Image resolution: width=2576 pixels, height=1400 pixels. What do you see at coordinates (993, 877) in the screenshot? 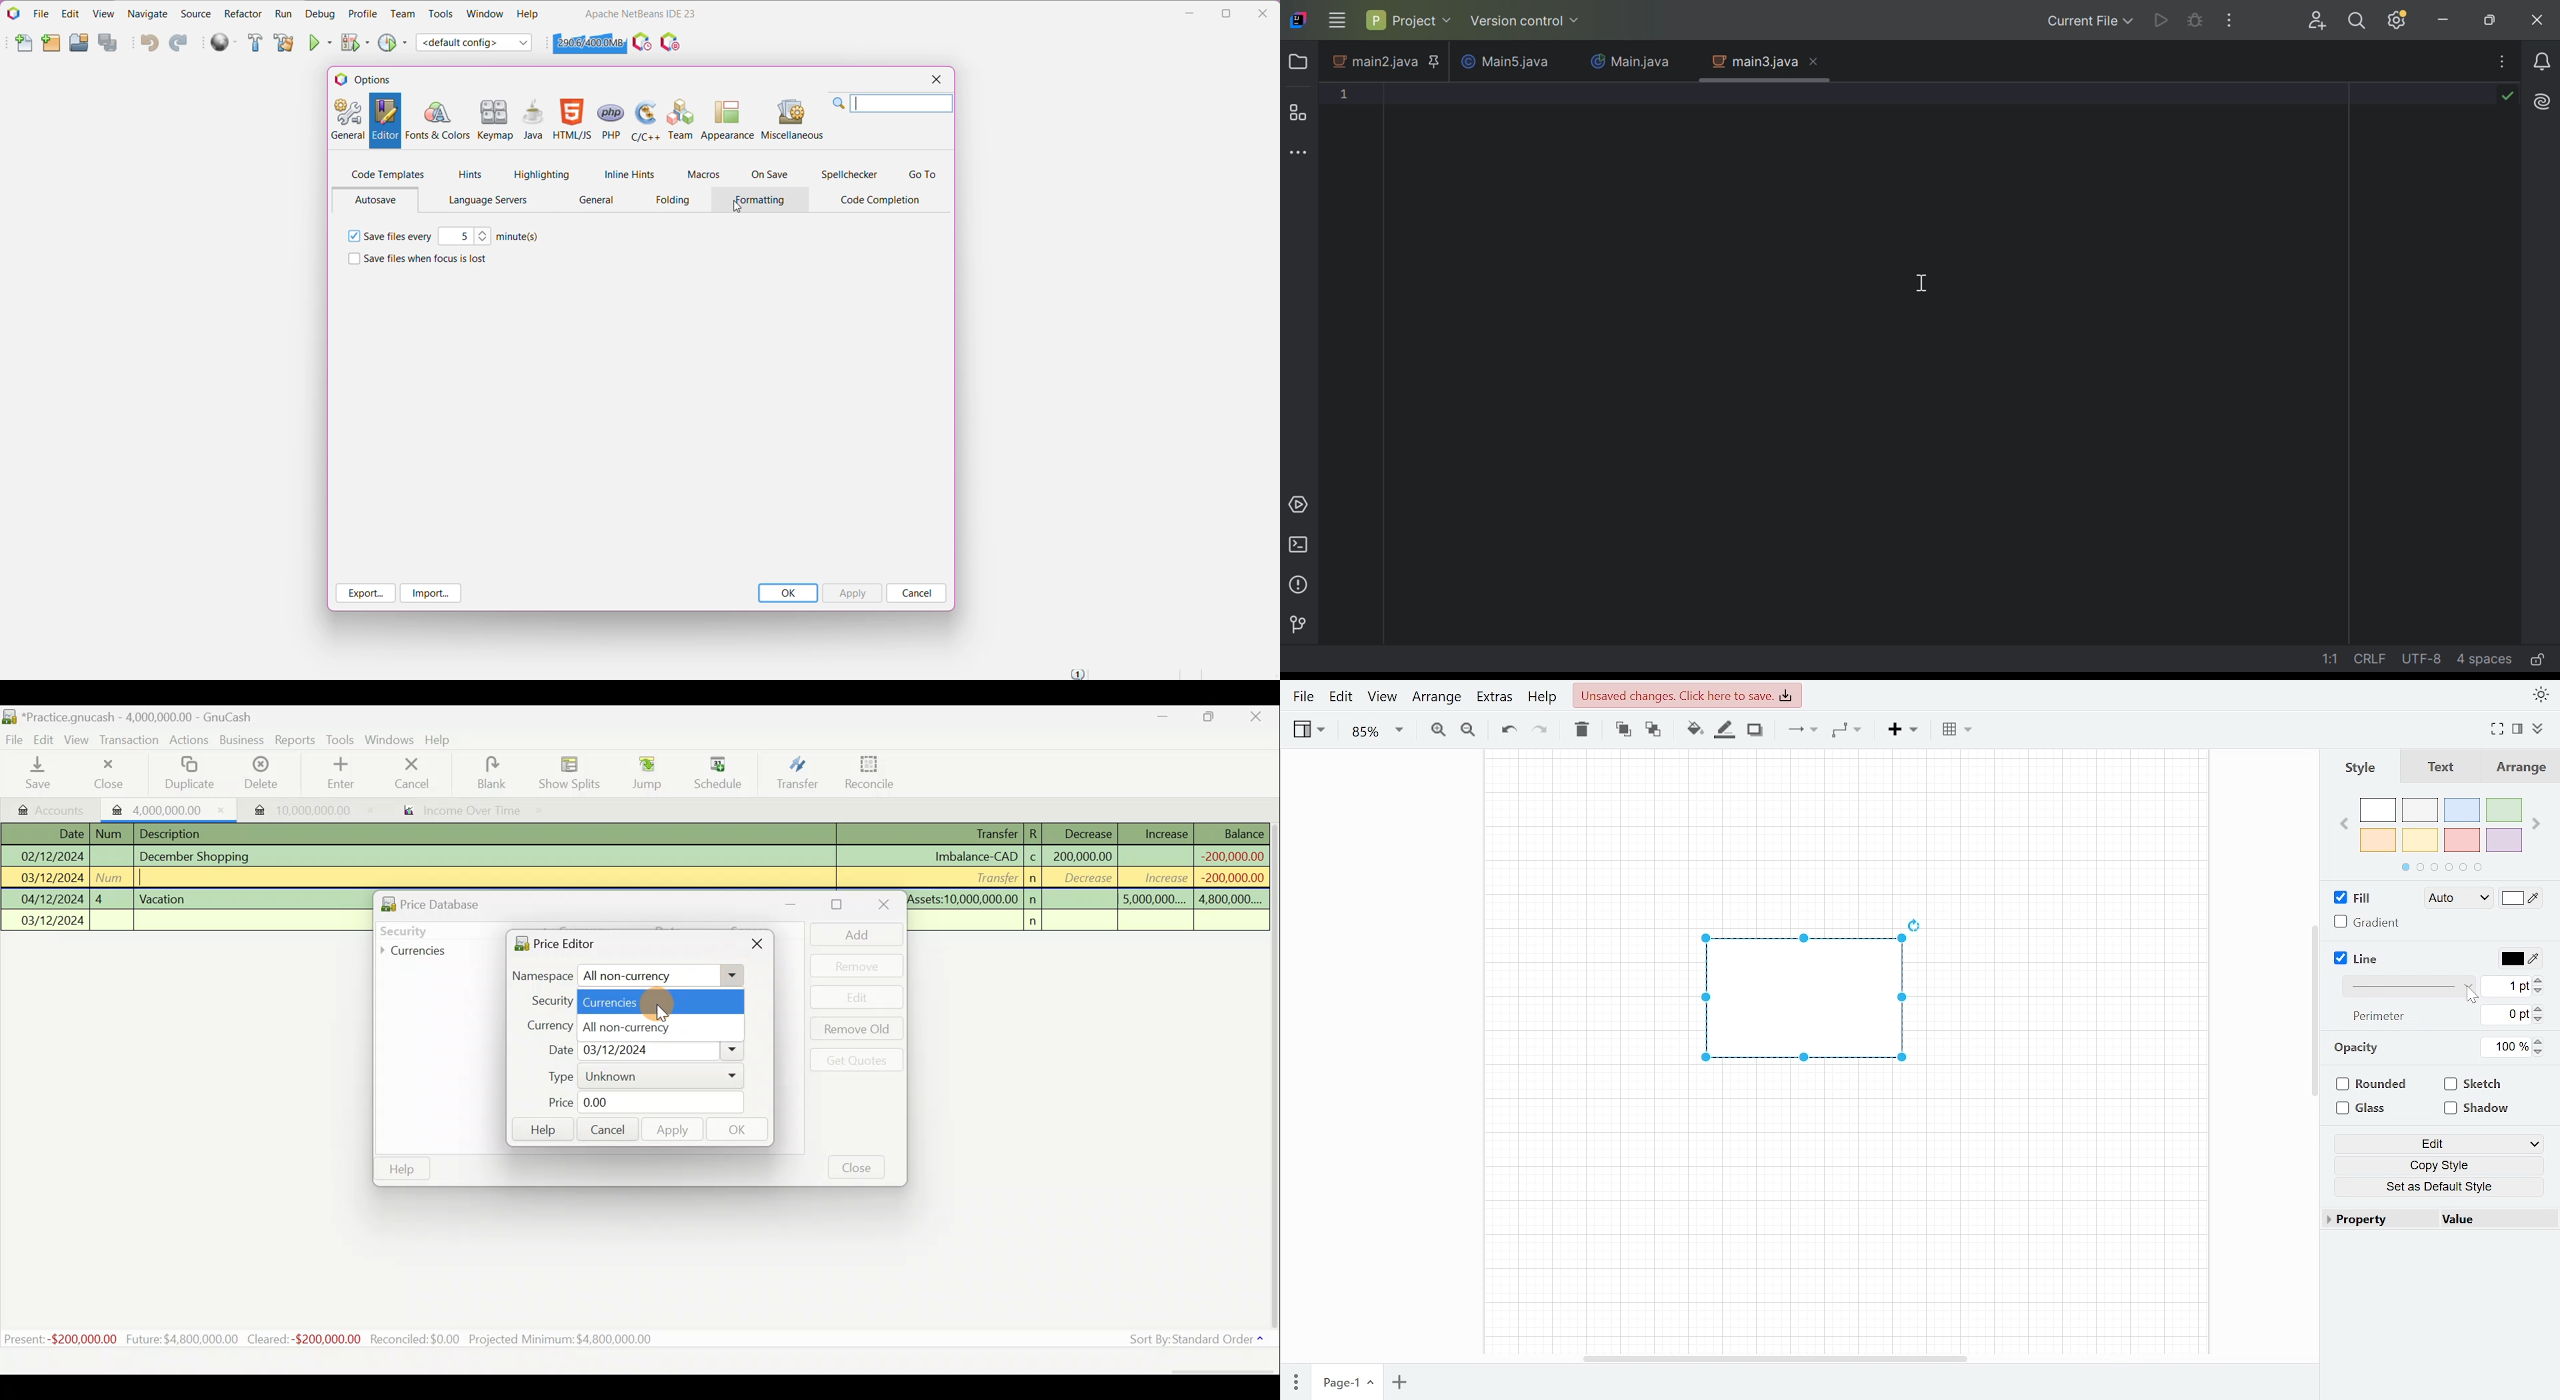
I see `Transfer` at bounding box center [993, 877].